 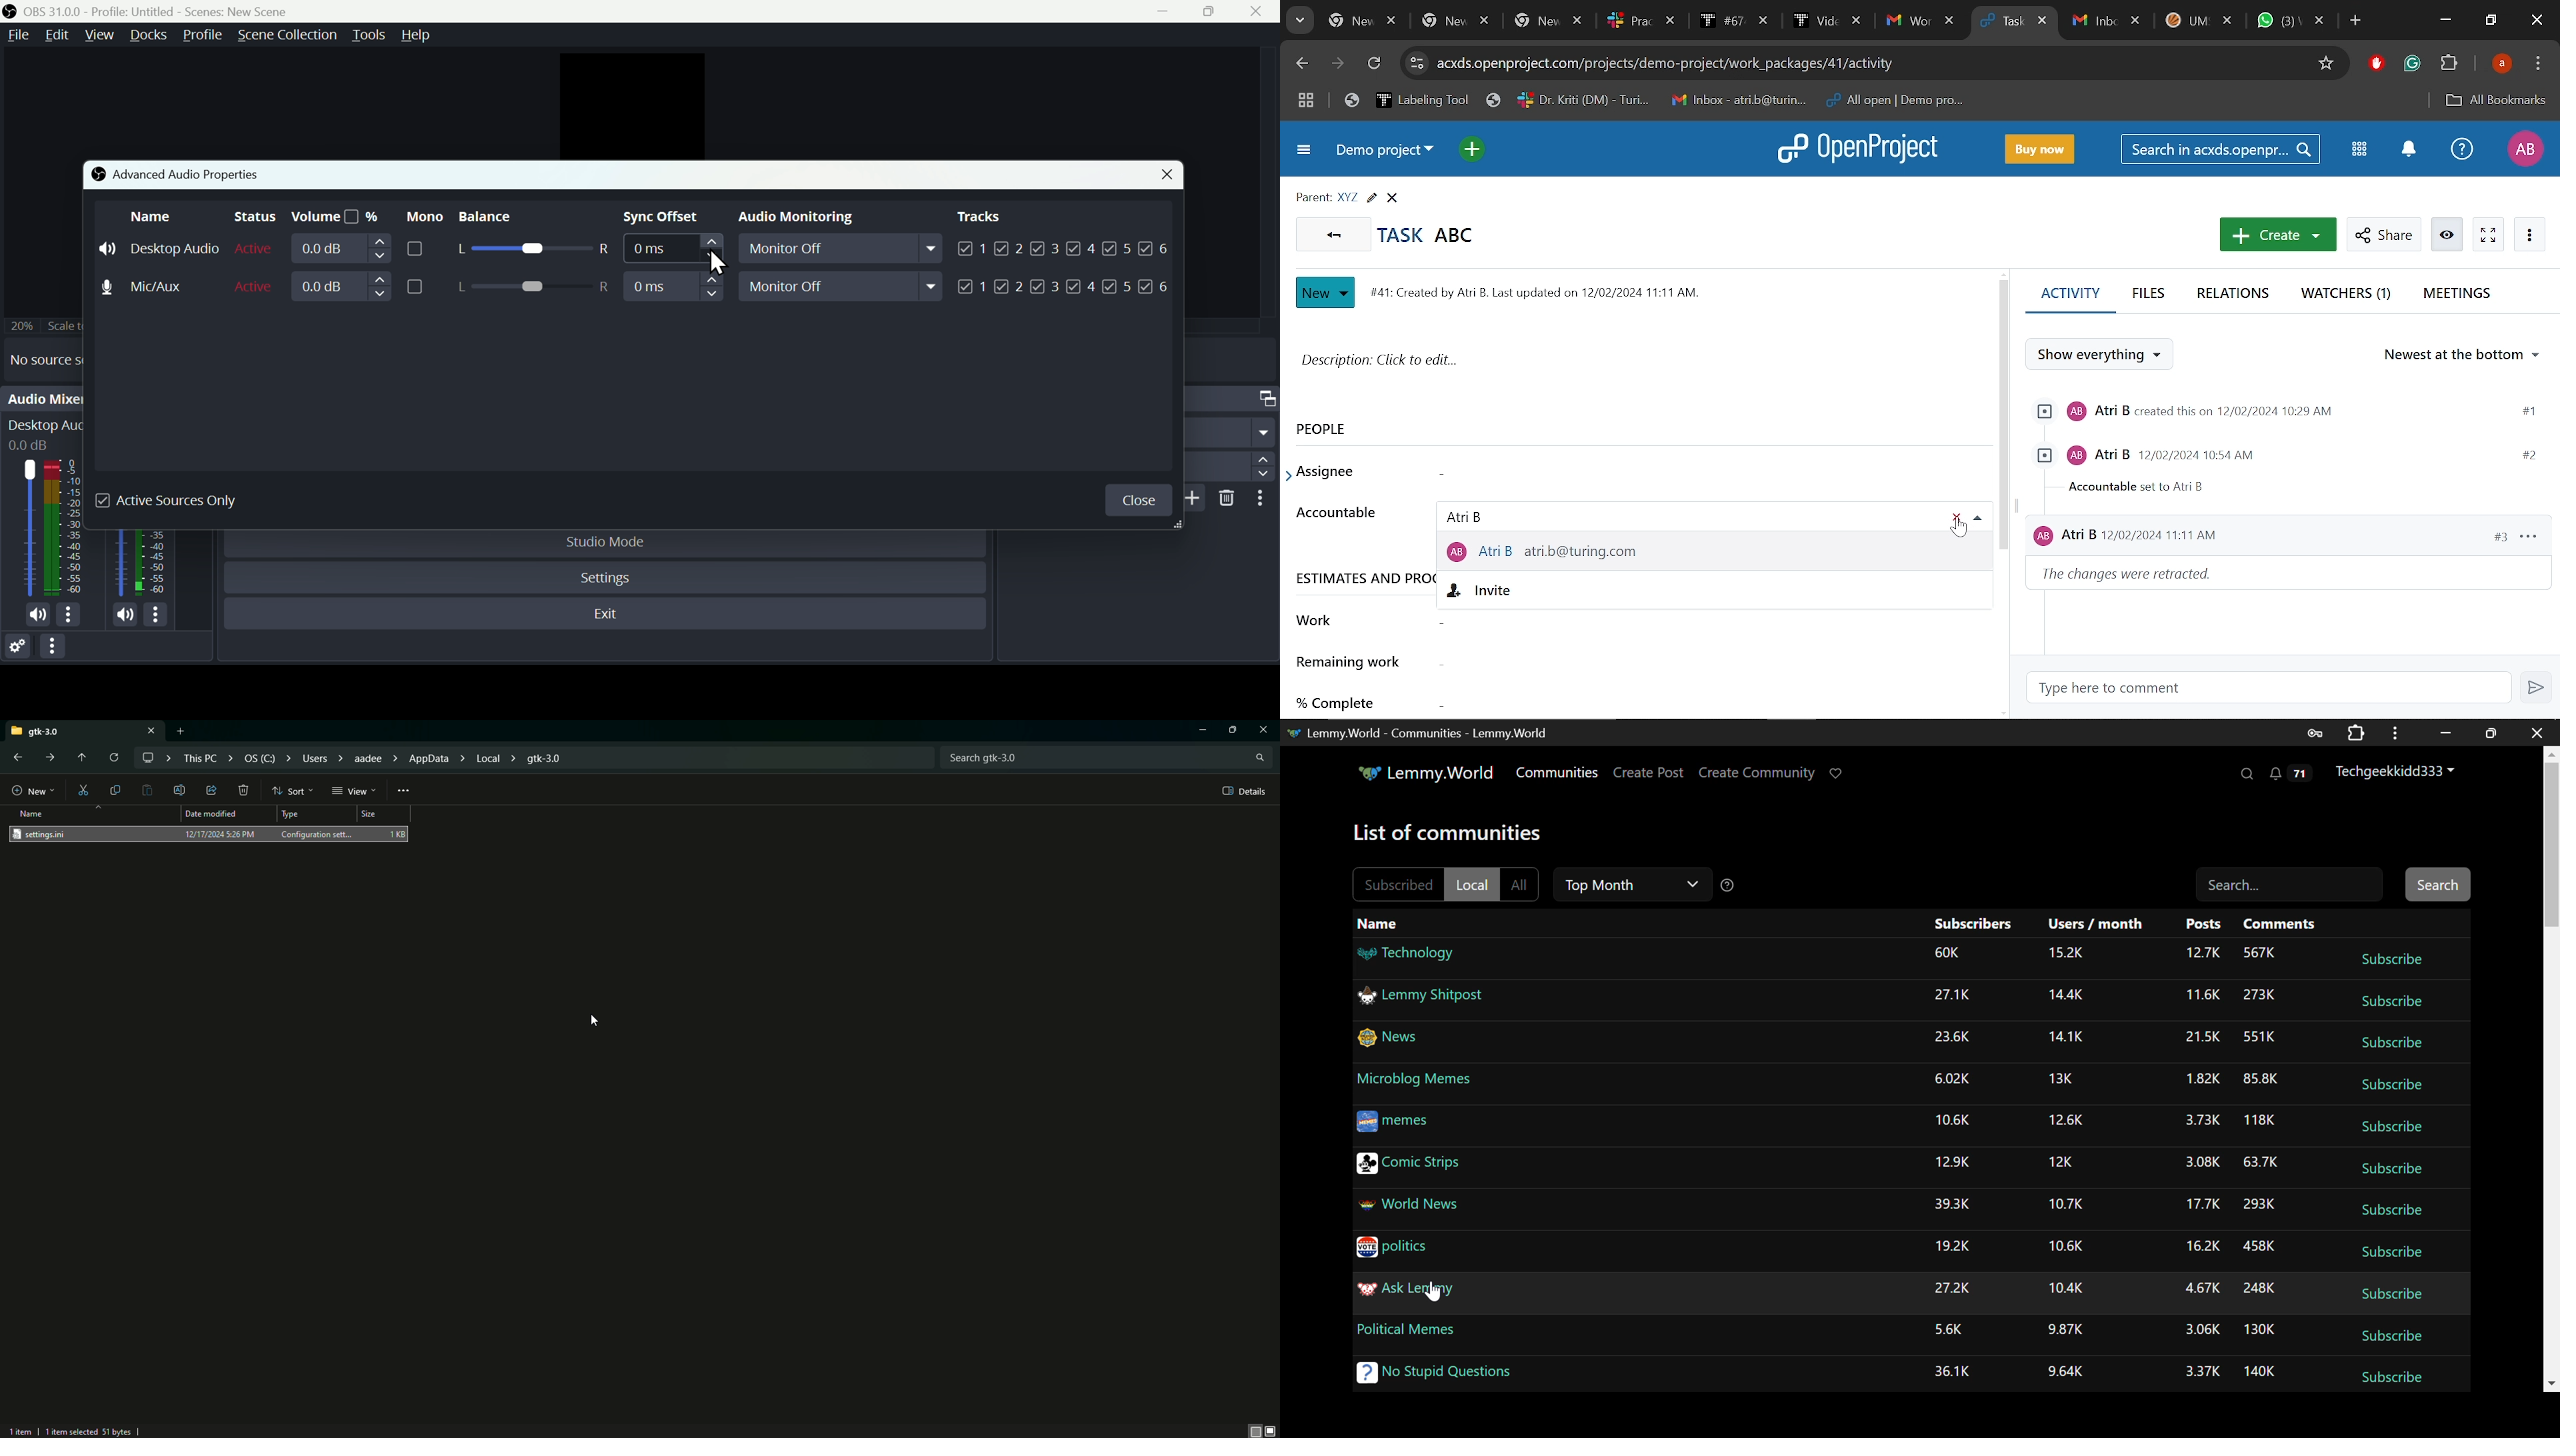 What do you see at coordinates (1300, 20) in the screenshot?
I see `Search tabs` at bounding box center [1300, 20].